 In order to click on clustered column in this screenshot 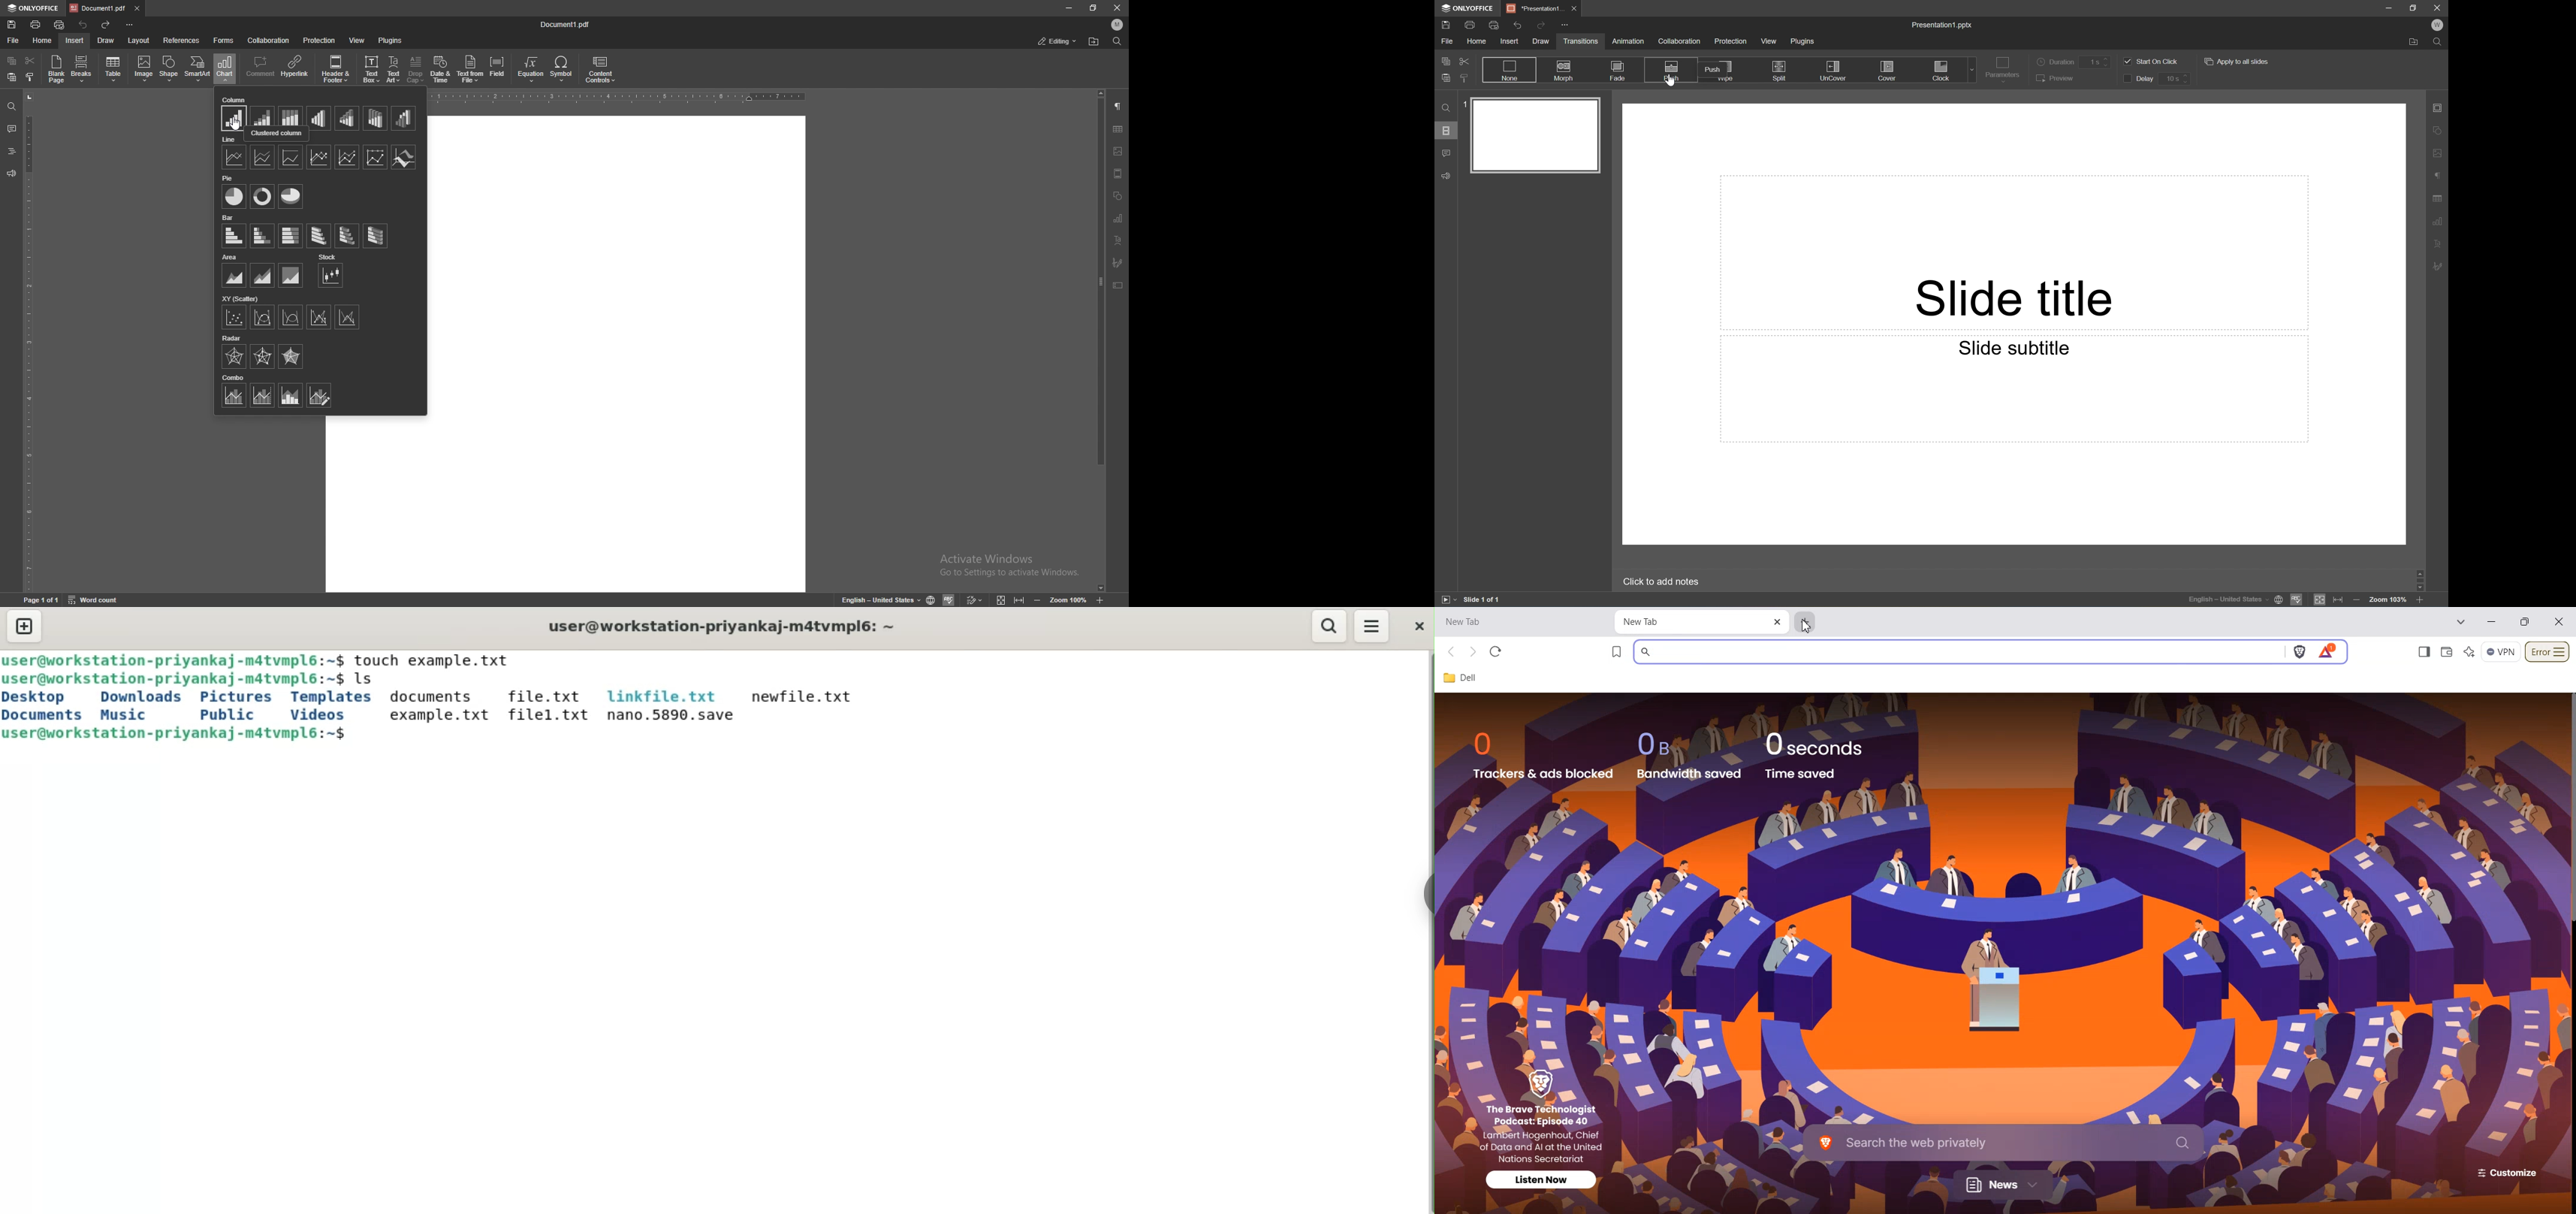, I will do `click(235, 119)`.